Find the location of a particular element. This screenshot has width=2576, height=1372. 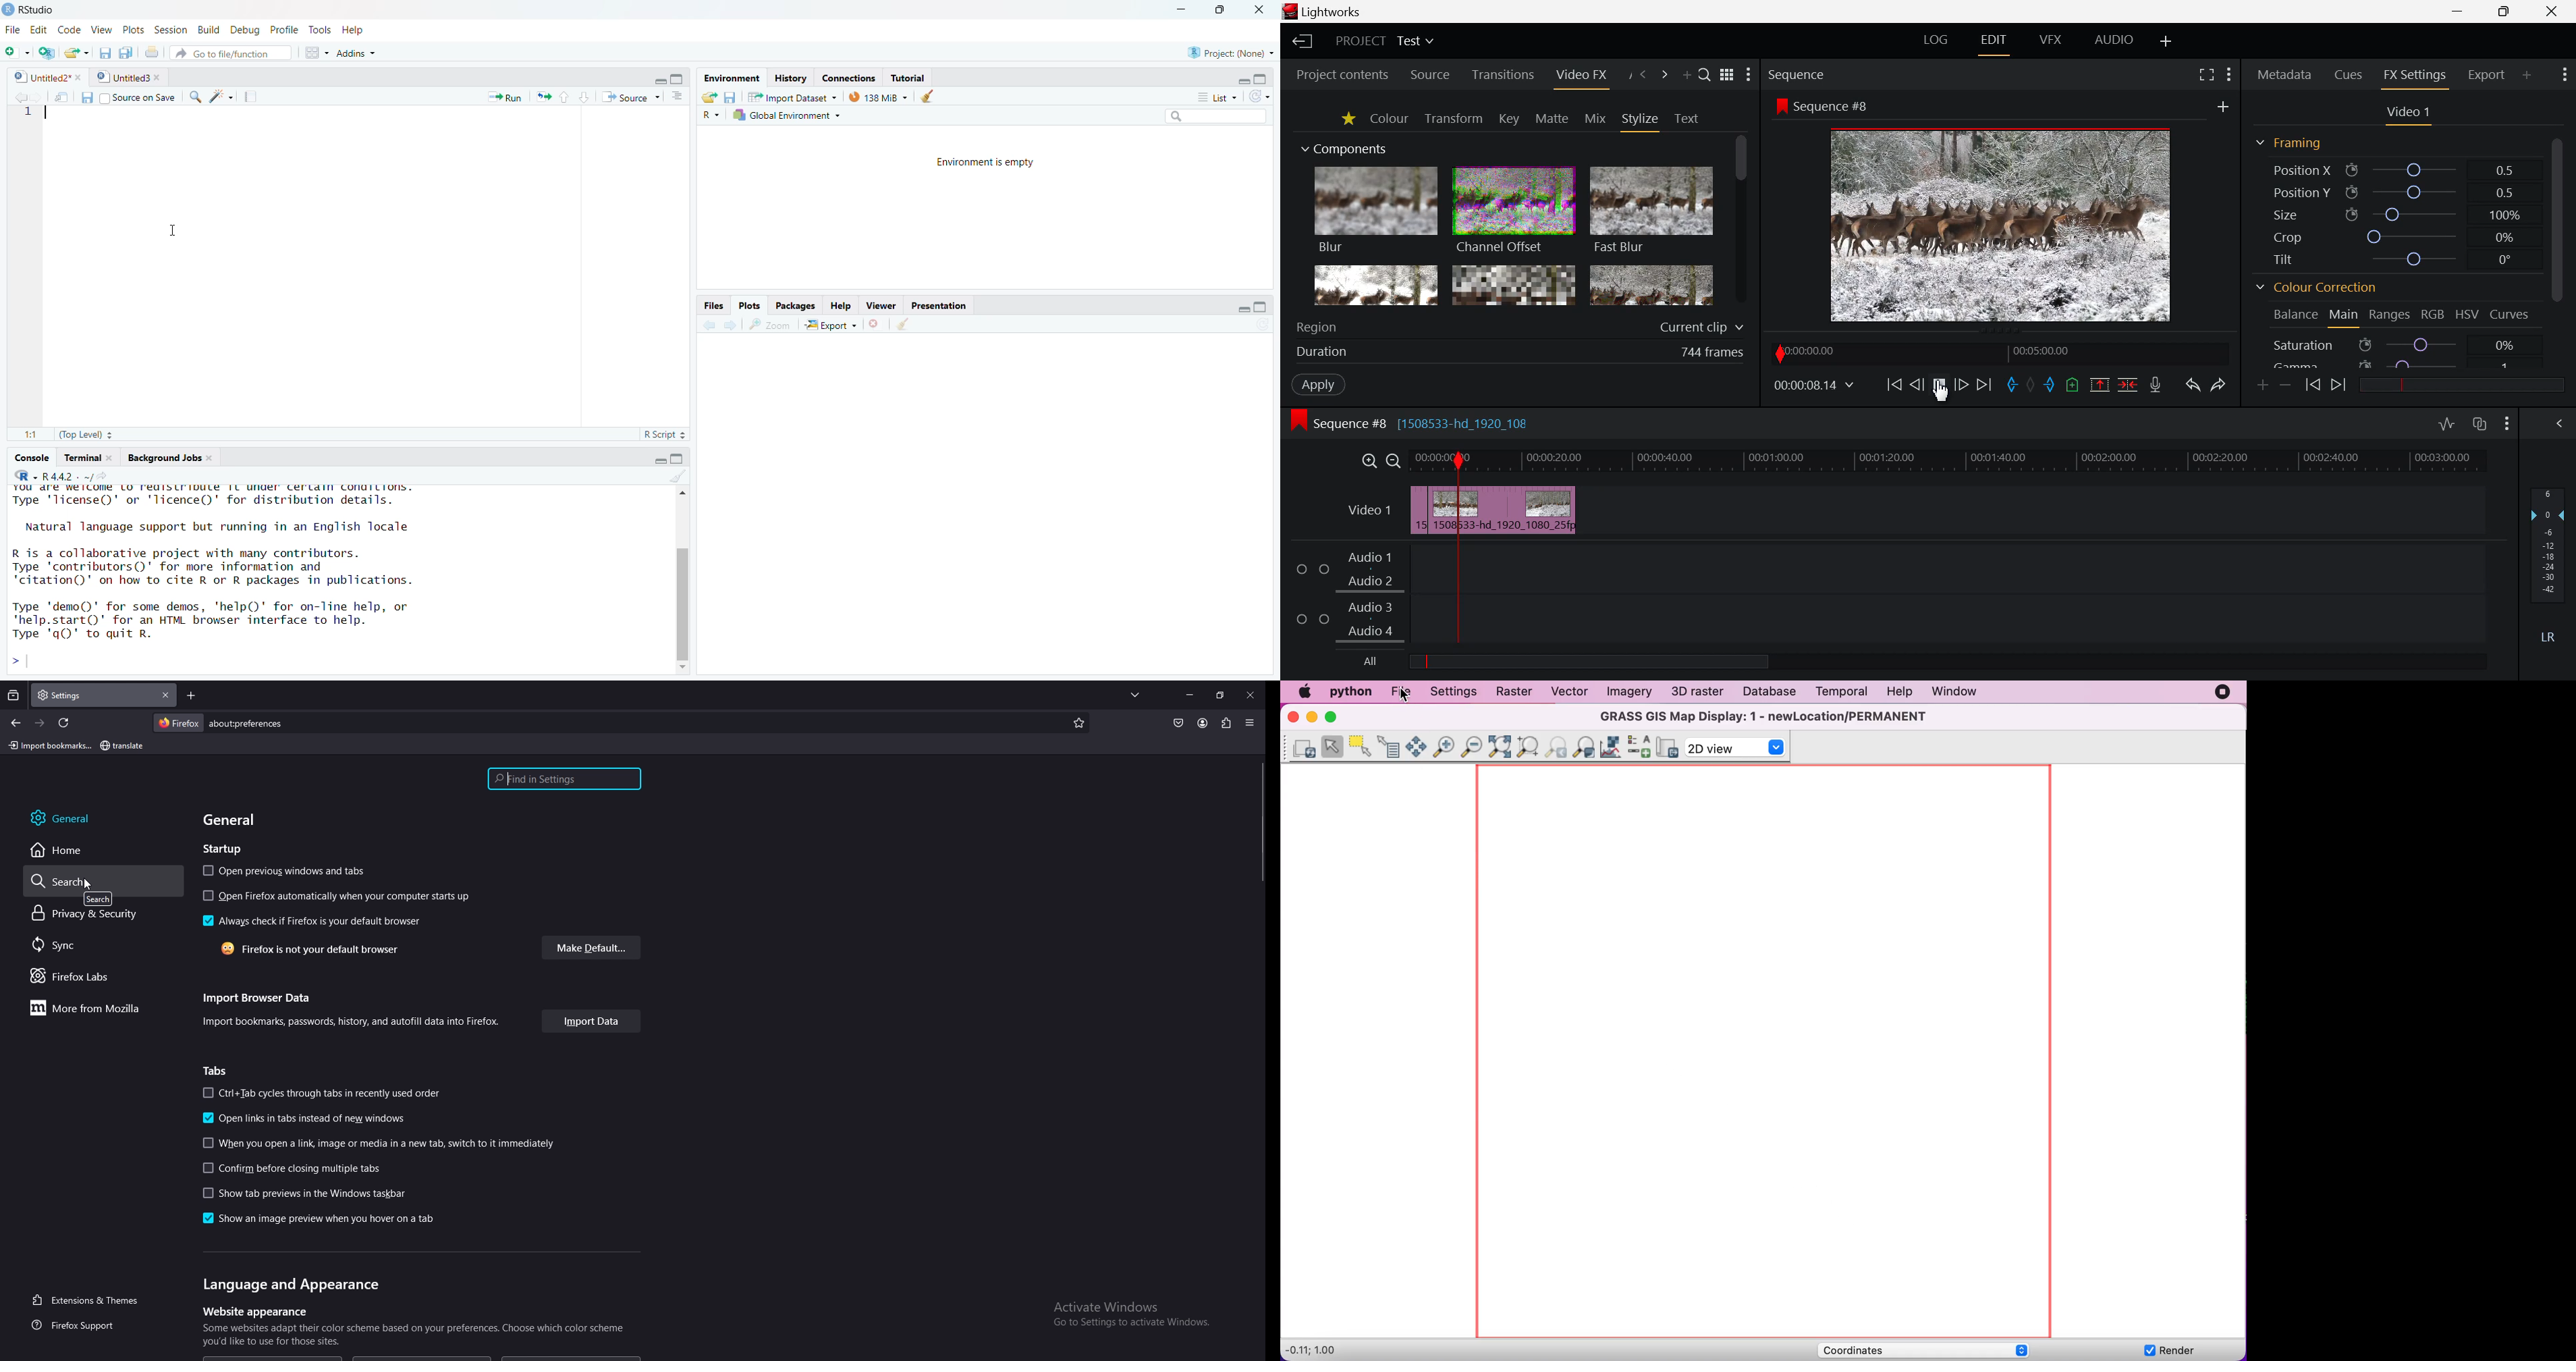

Console is located at coordinates (31, 457).